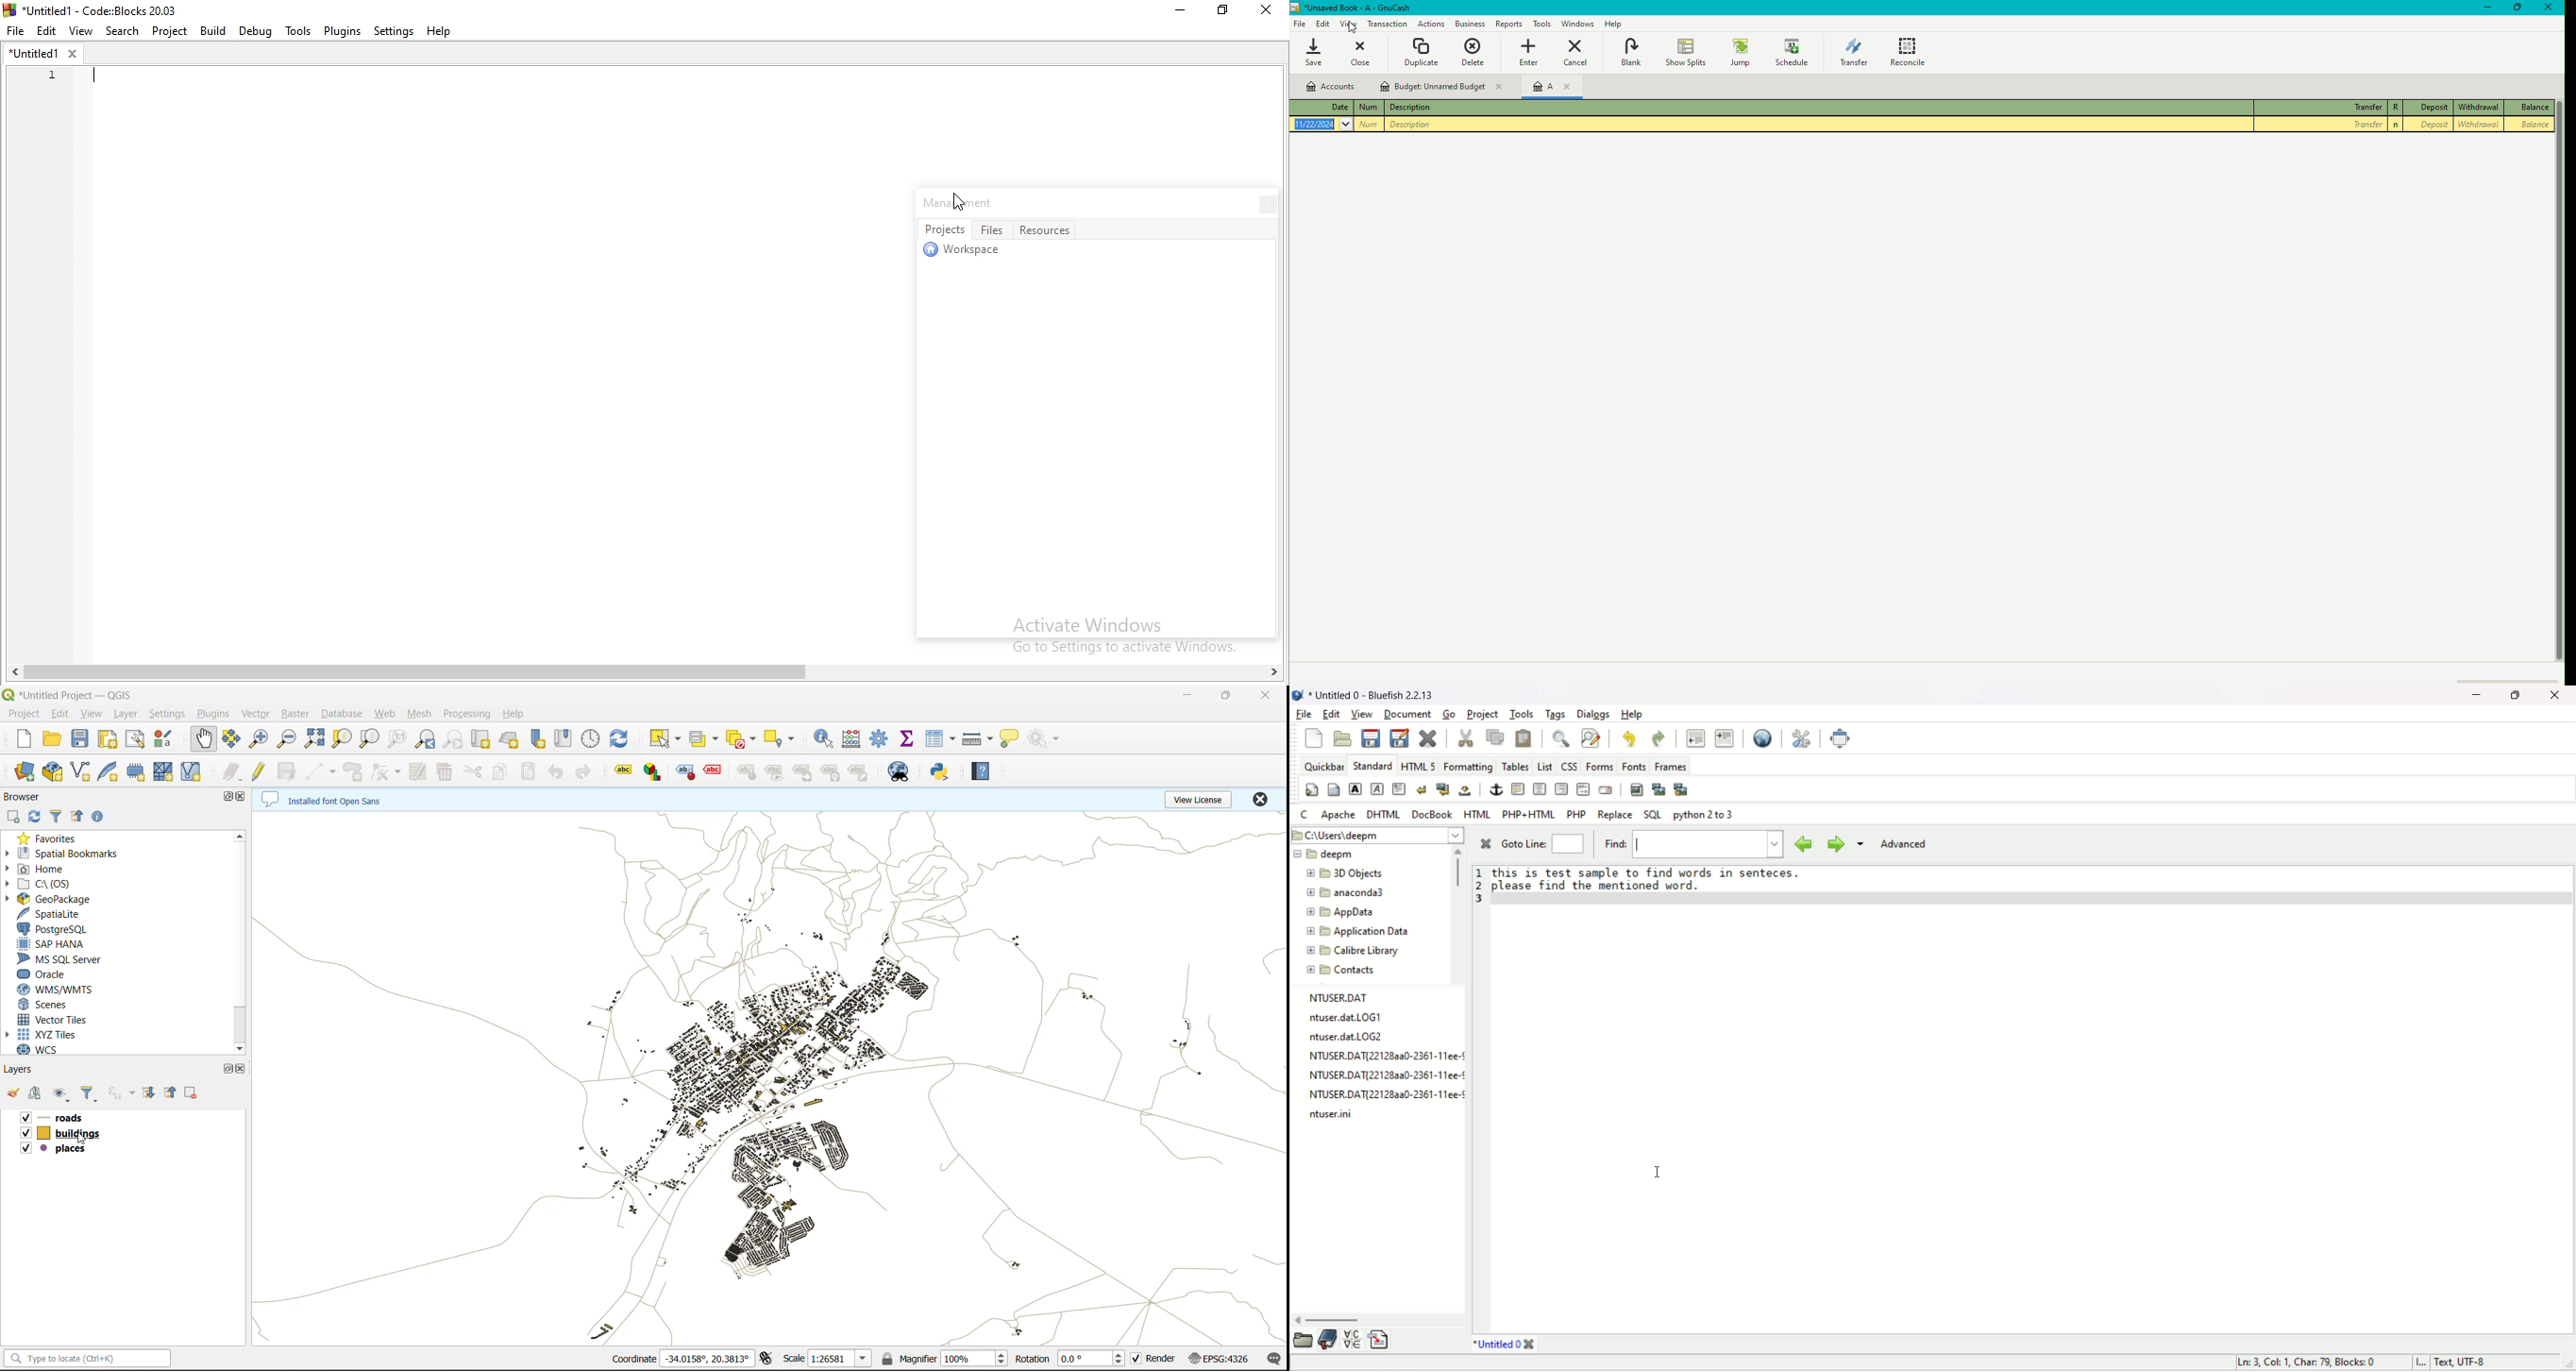 This screenshot has width=2576, height=1372. Describe the element at coordinates (1222, 14) in the screenshot. I see `Restore` at that location.